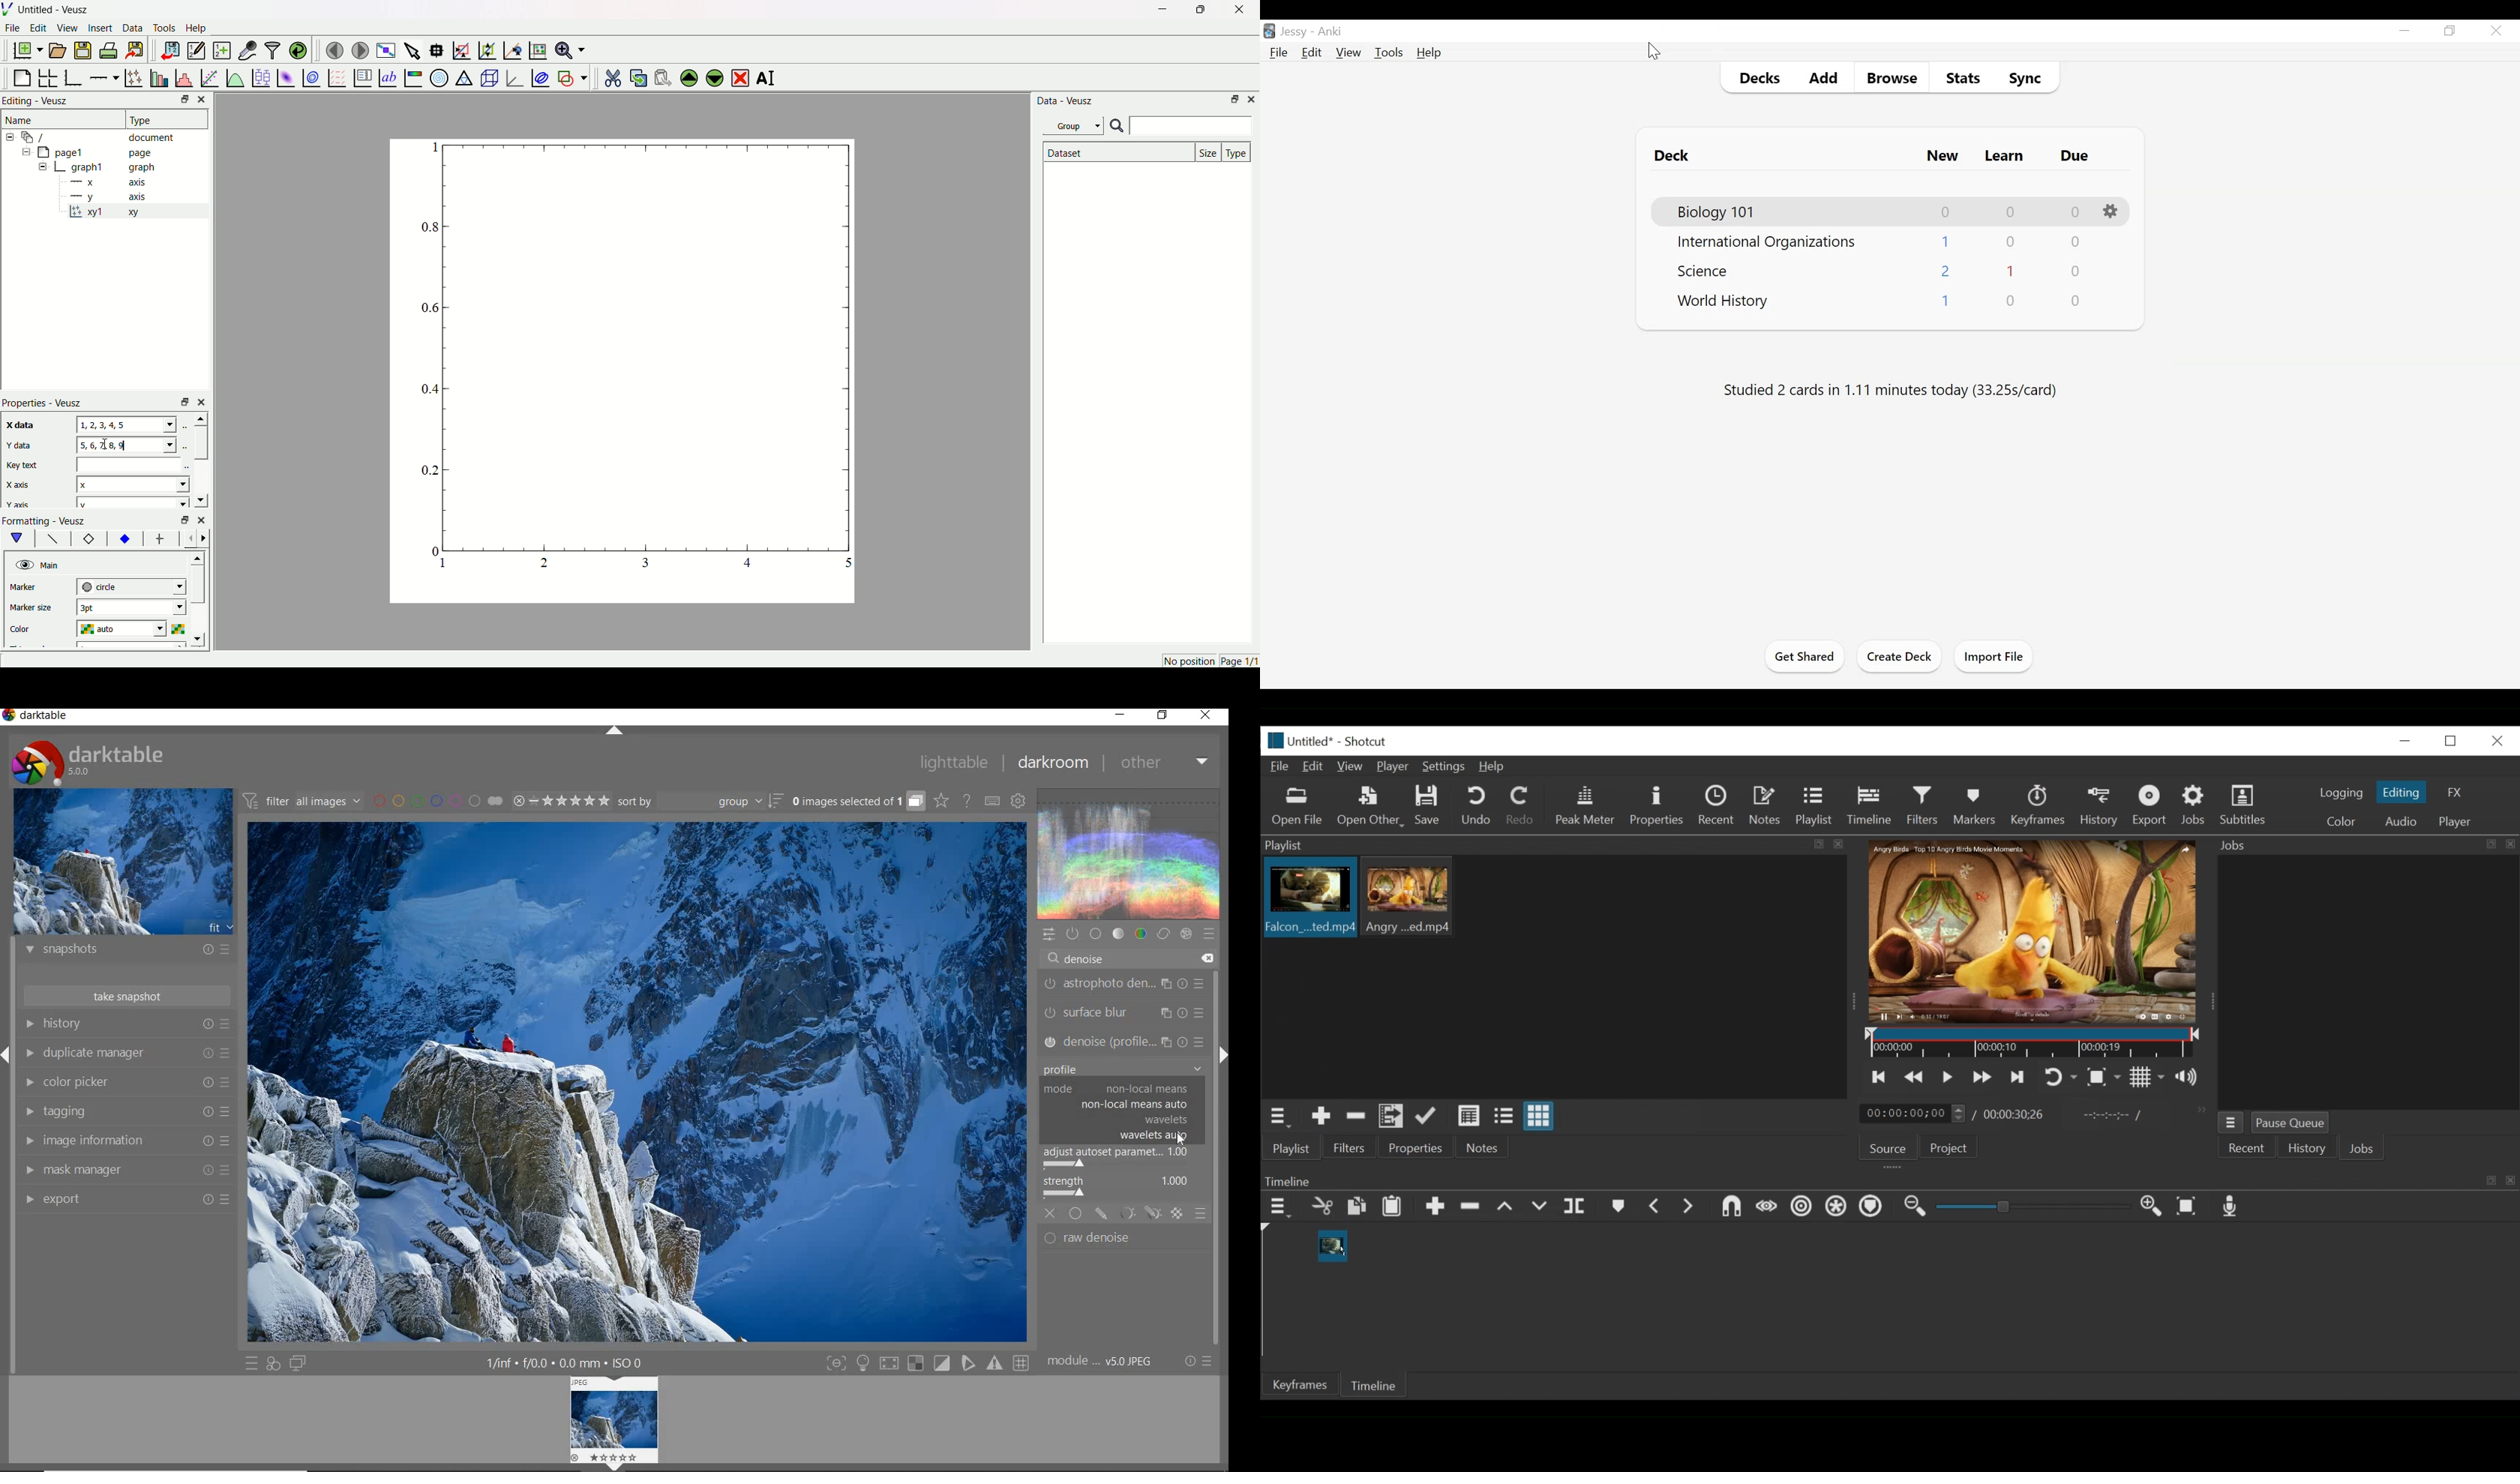  Describe the element at coordinates (2358, 844) in the screenshot. I see `Jobs menu` at that location.